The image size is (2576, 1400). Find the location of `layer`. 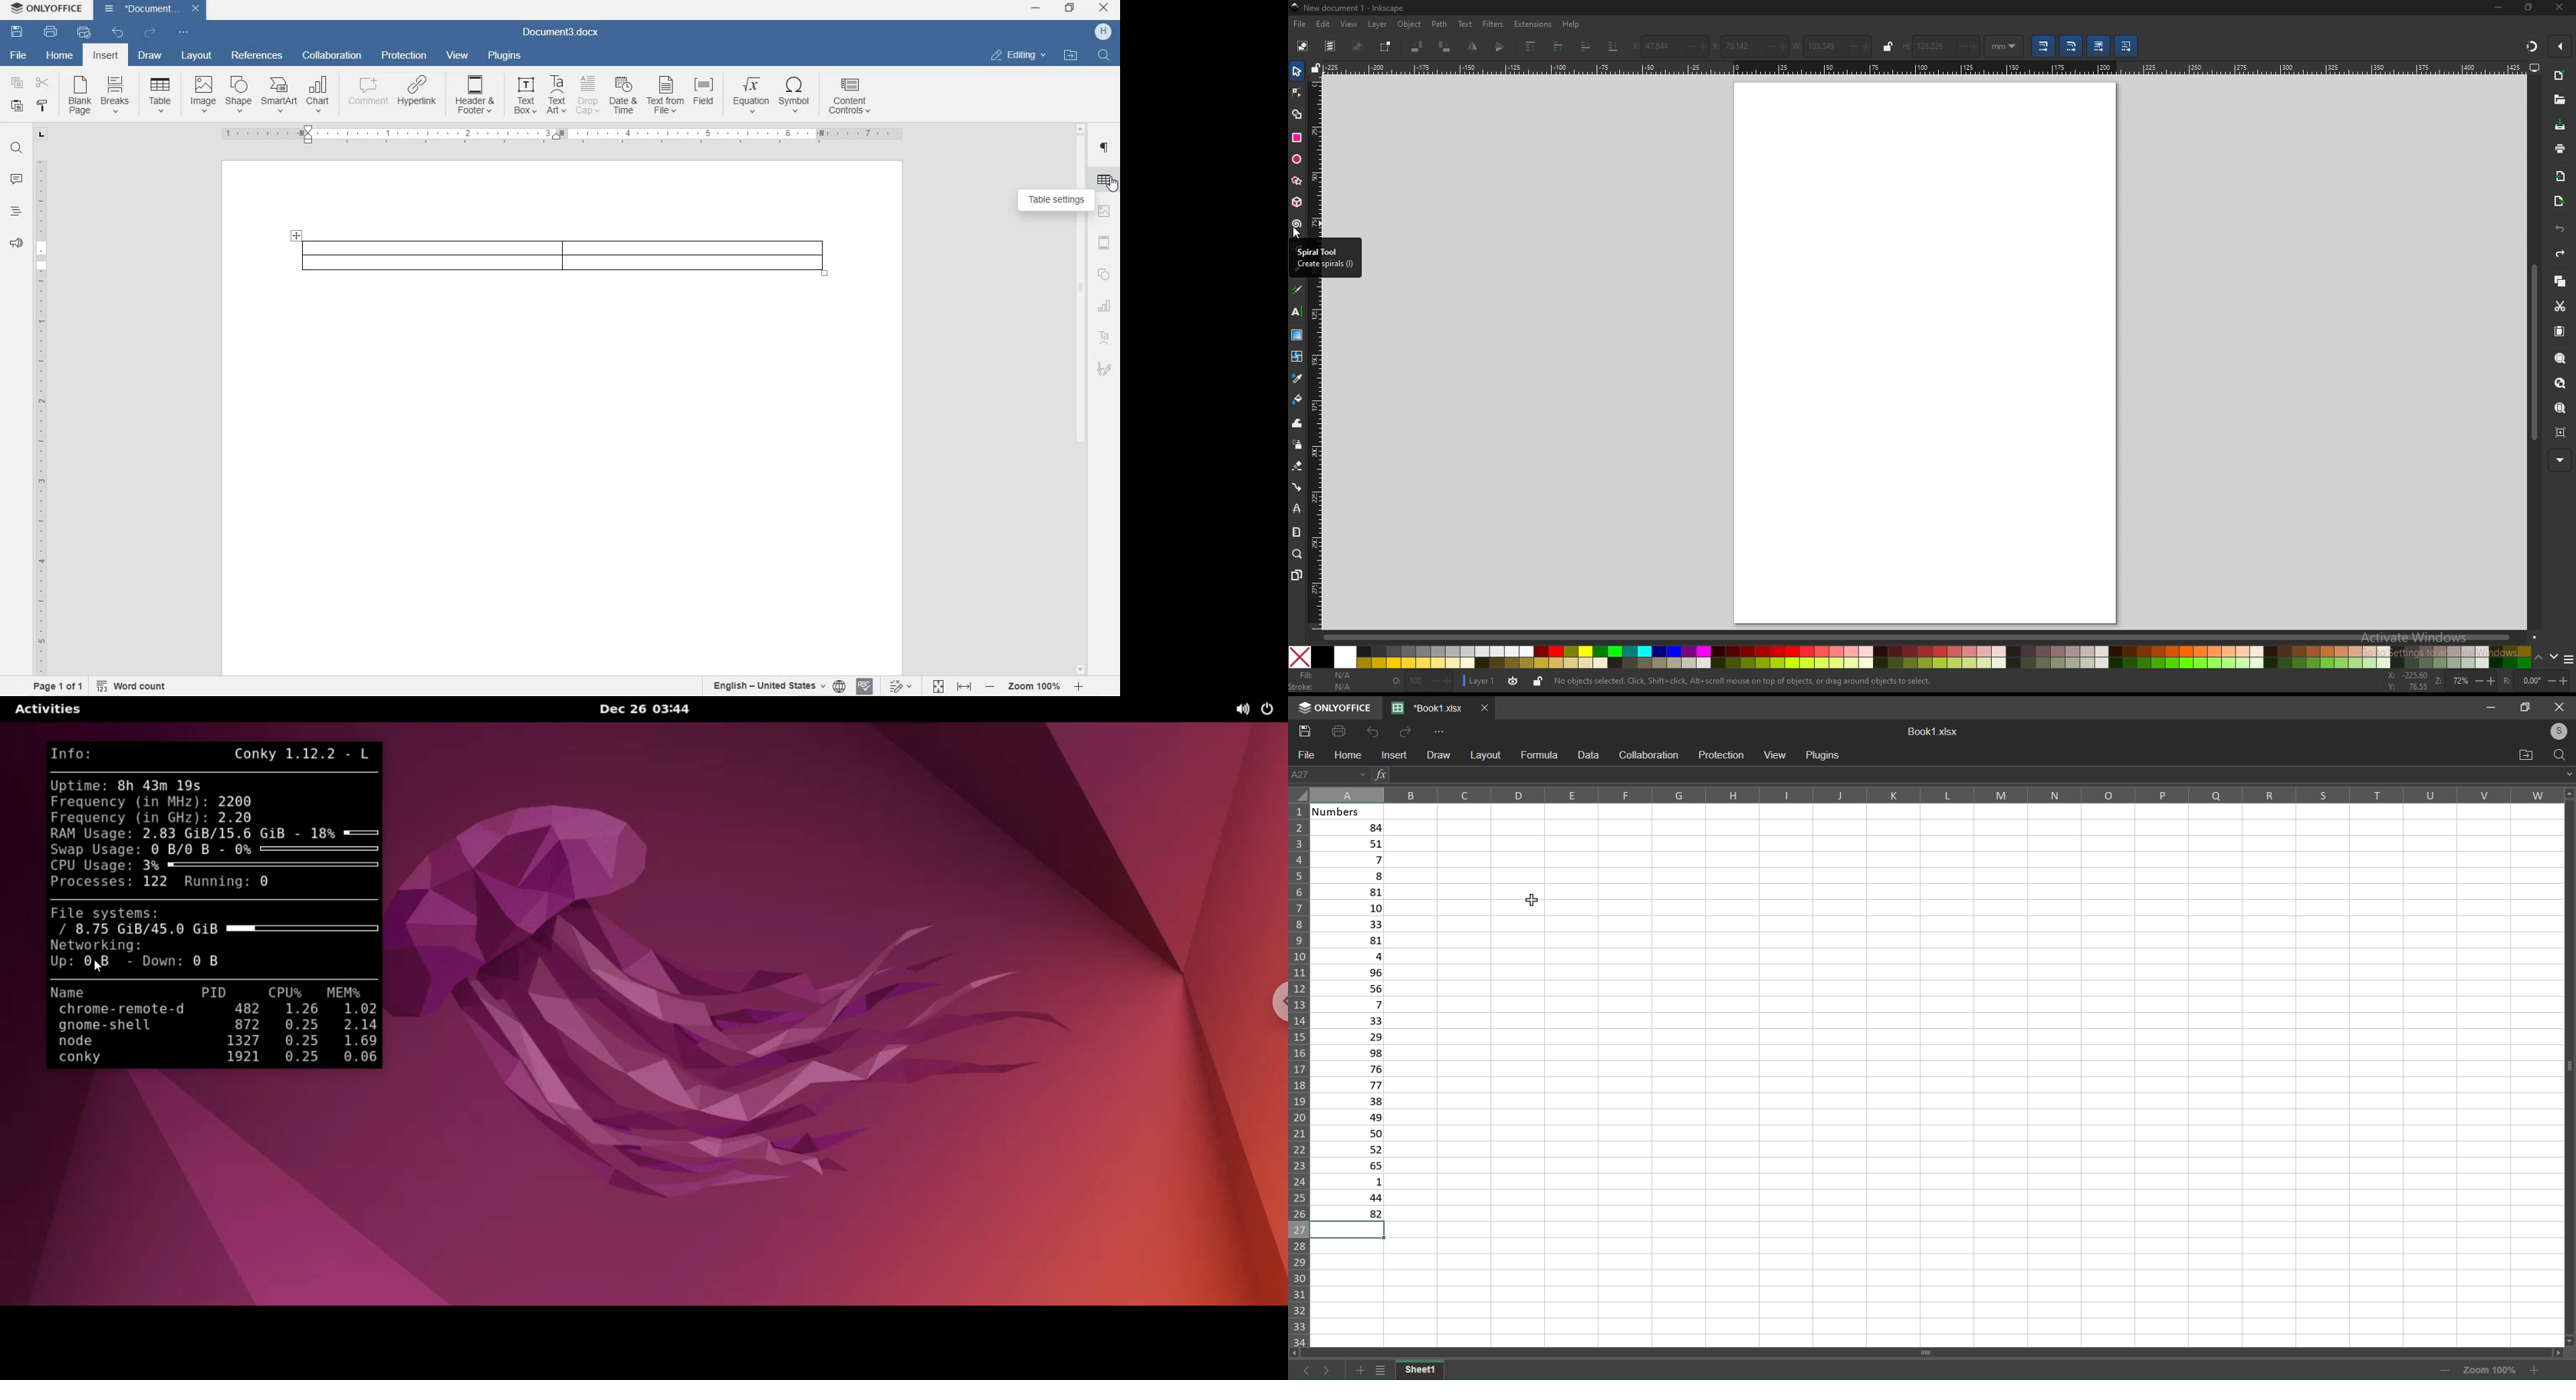

layer is located at coordinates (1378, 23).